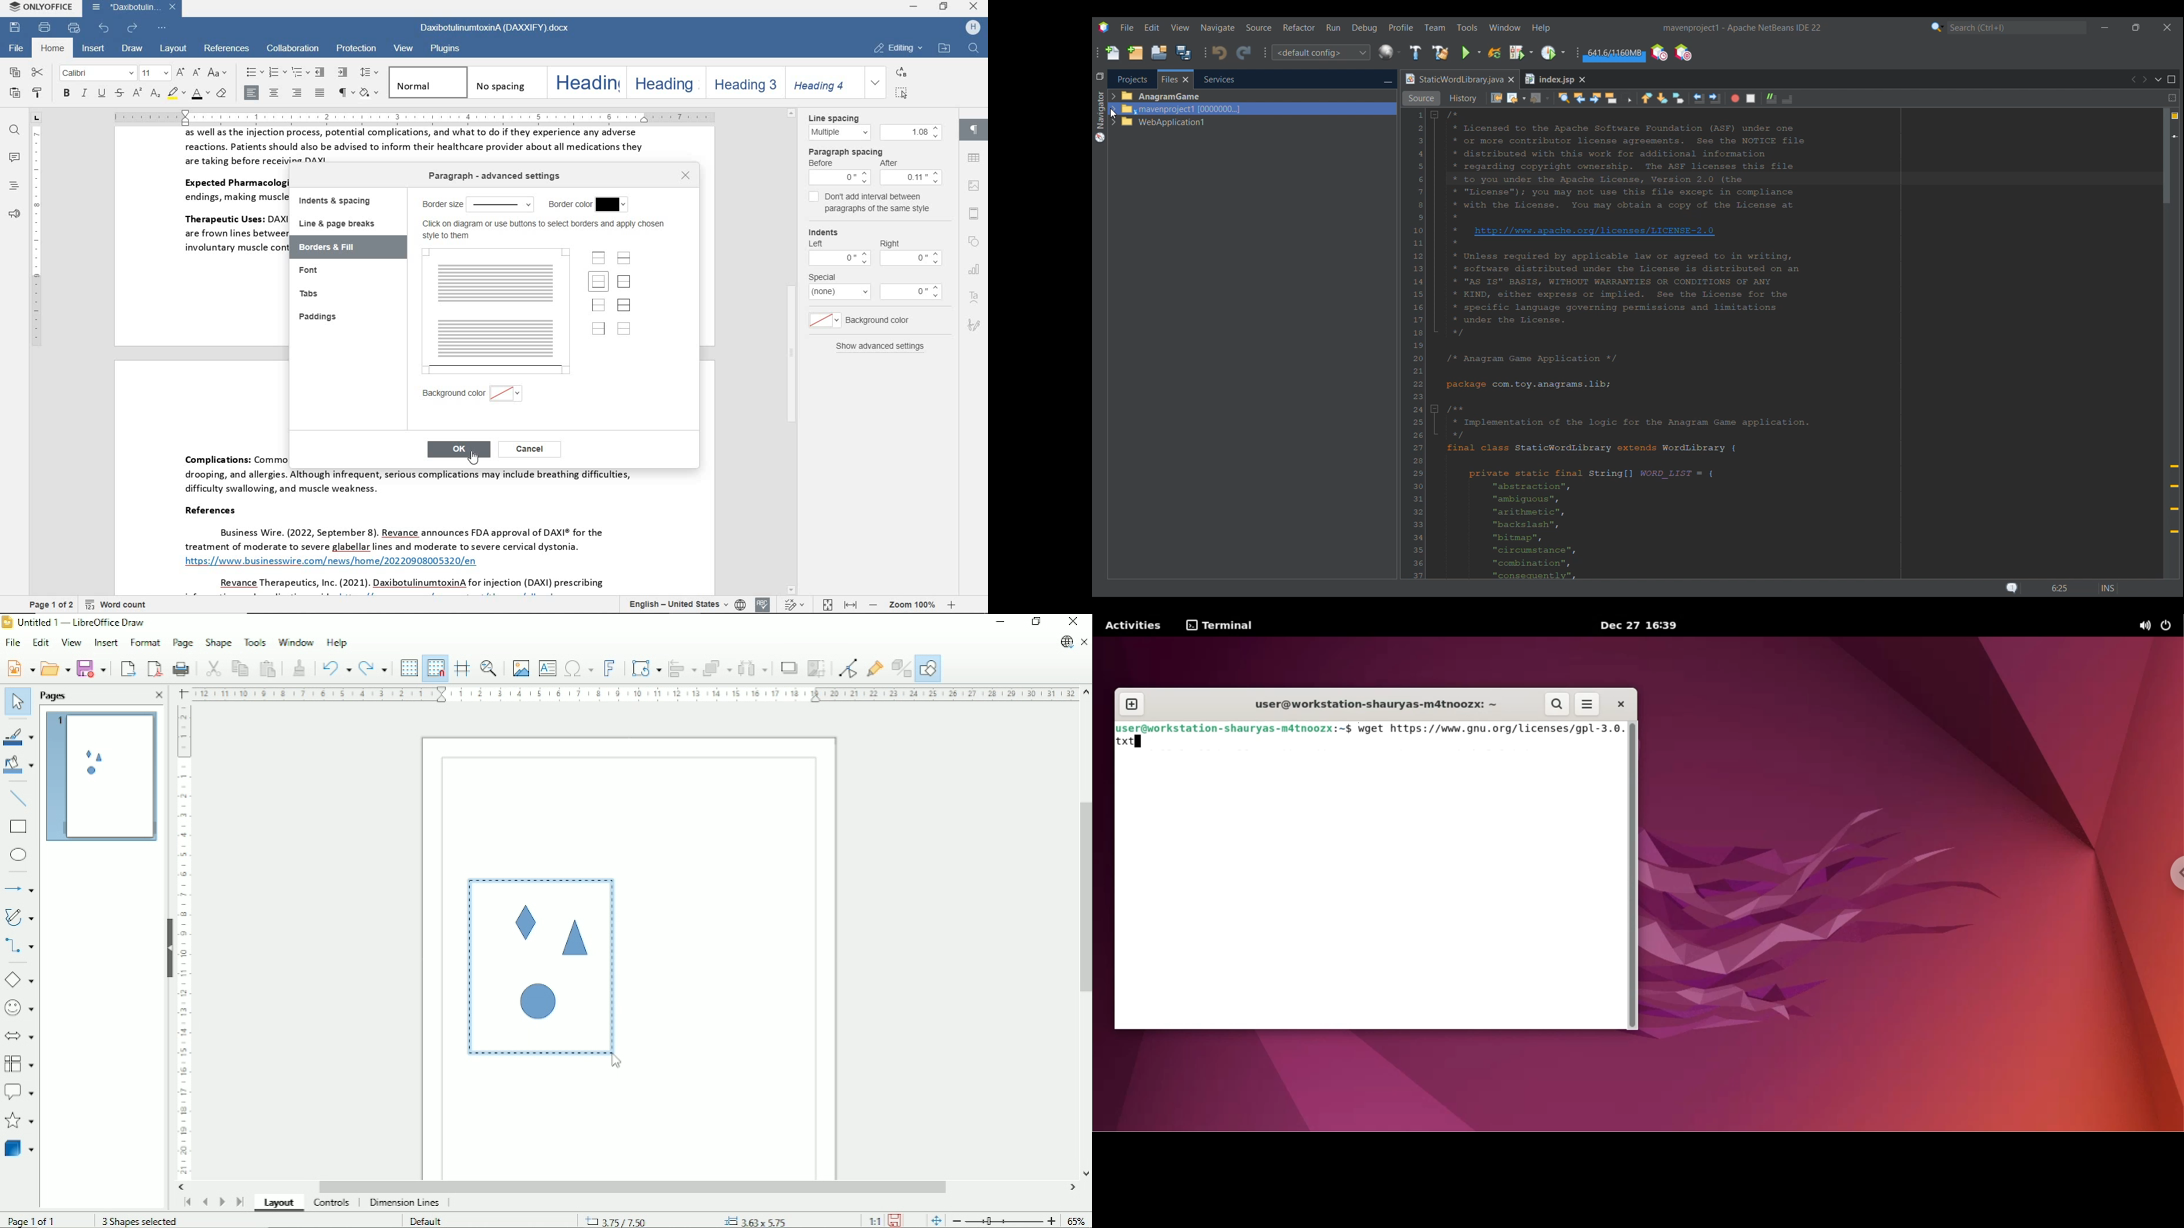 Image resolution: width=2184 pixels, height=1232 pixels. What do you see at coordinates (796, 604) in the screenshot?
I see `track changes` at bounding box center [796, 604].